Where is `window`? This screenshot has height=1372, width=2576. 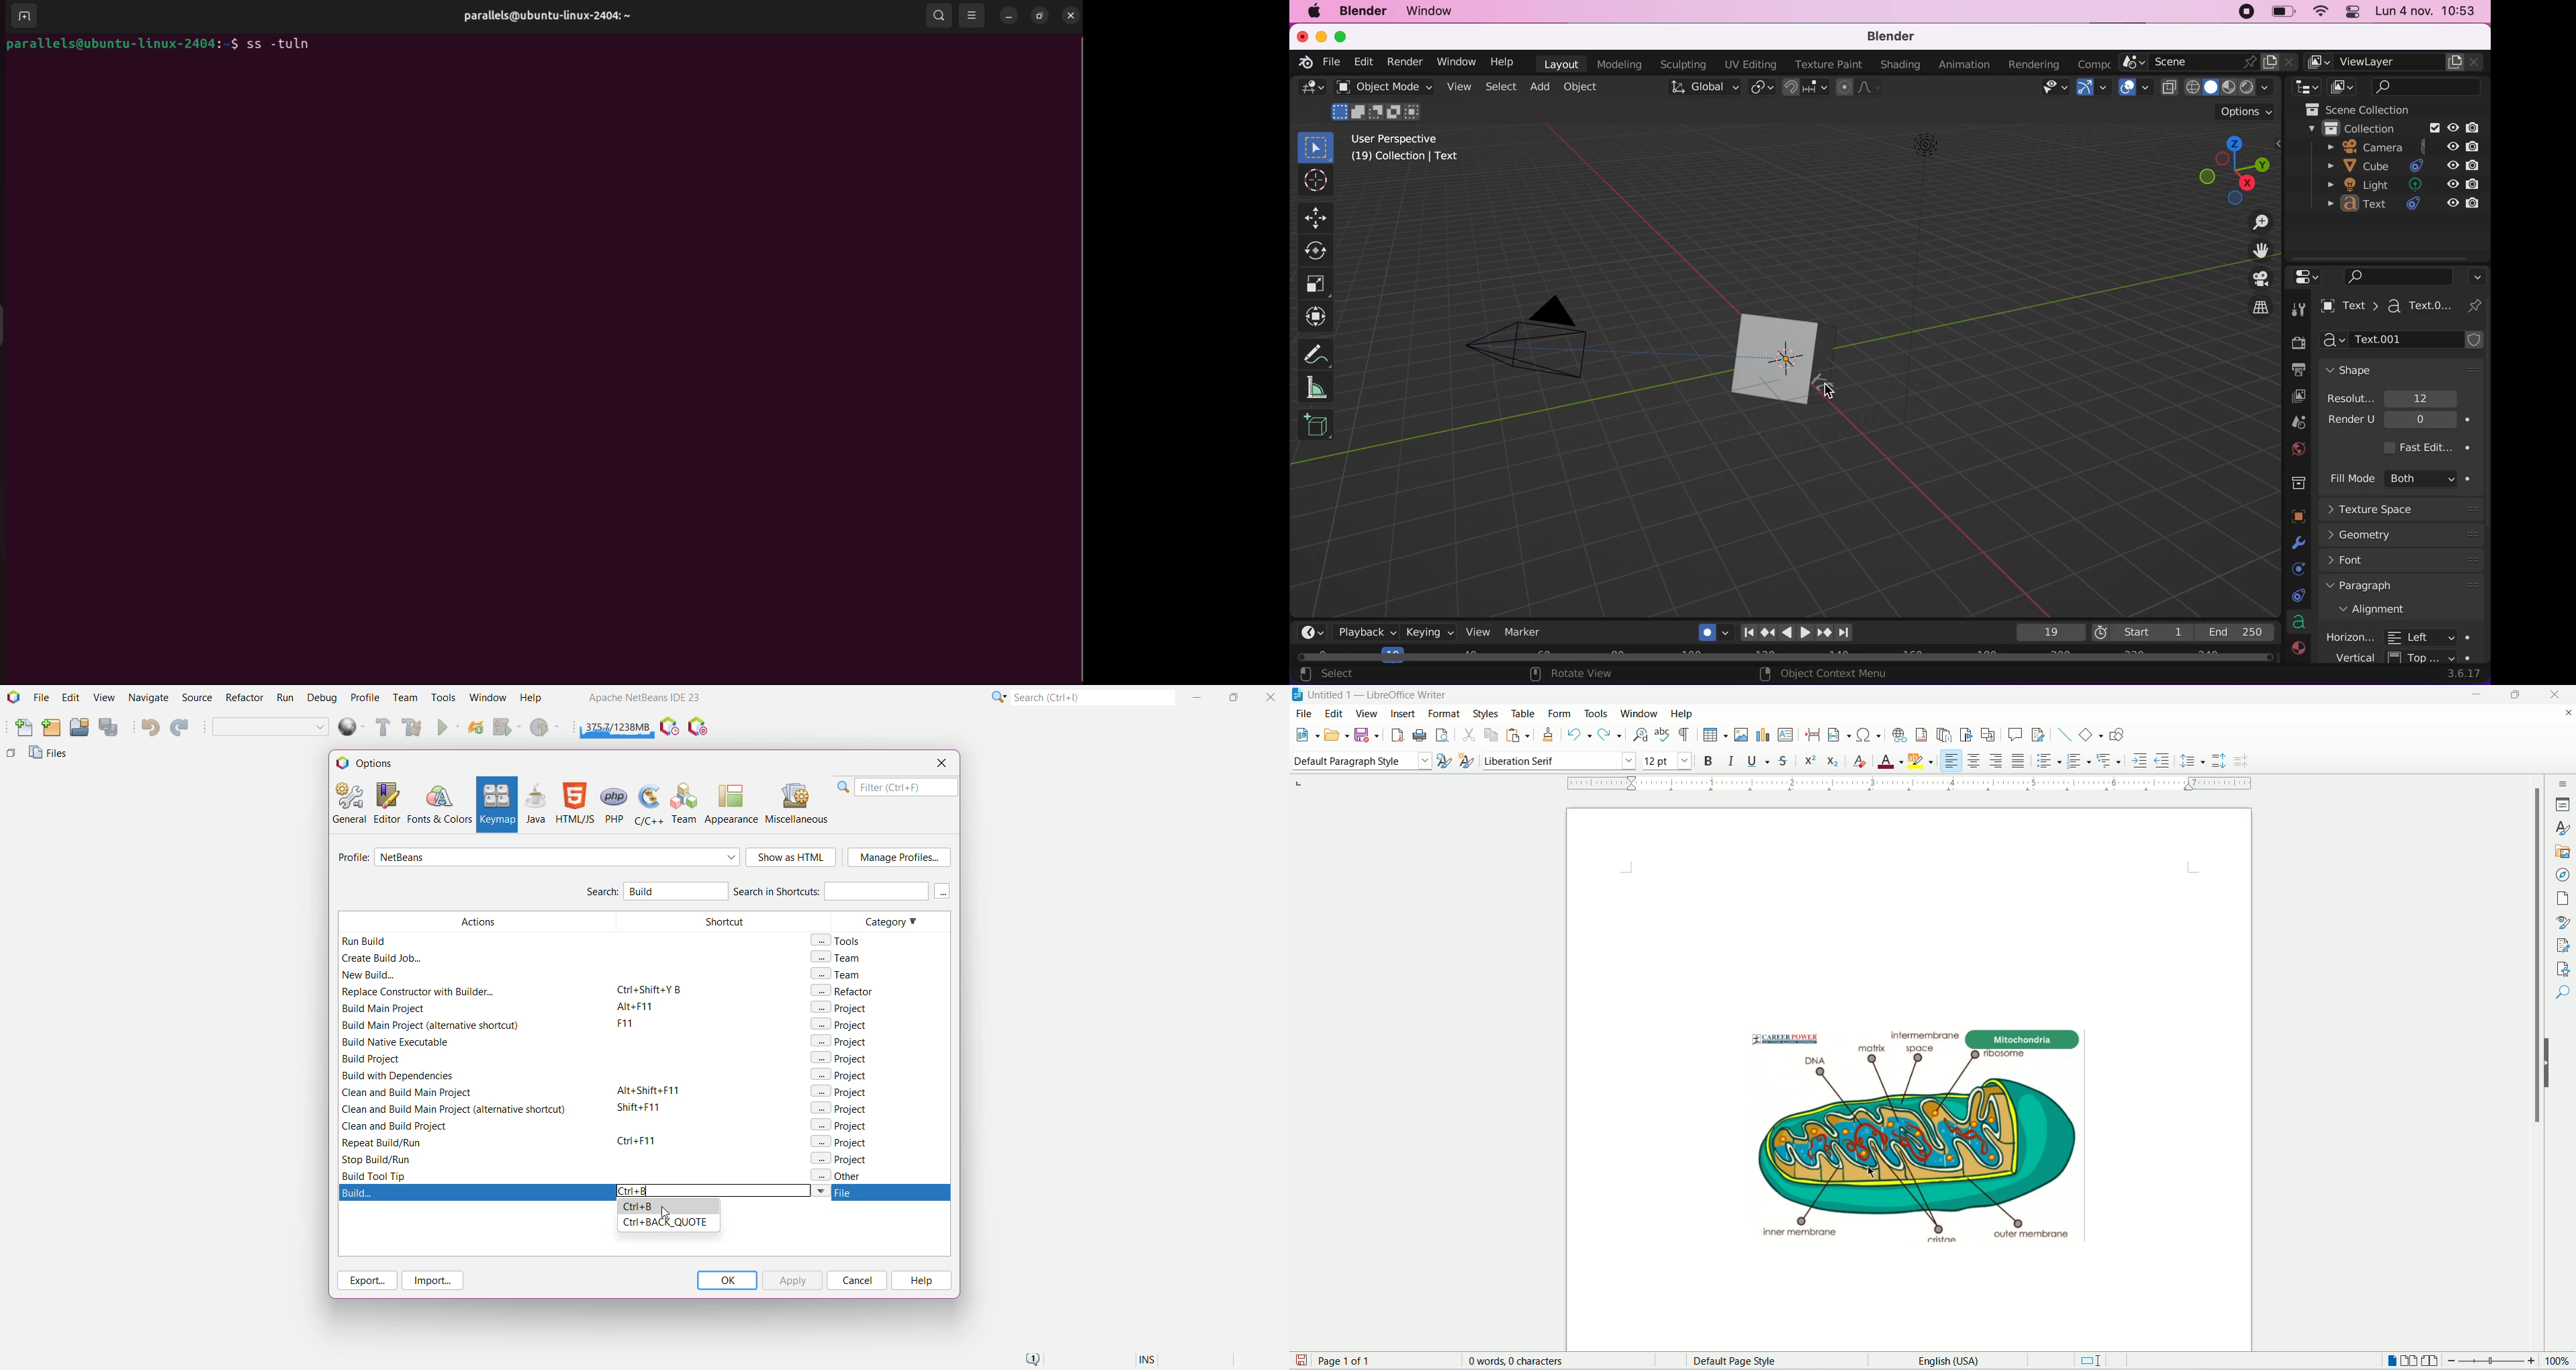 window is located at coordinates (1640, 713).